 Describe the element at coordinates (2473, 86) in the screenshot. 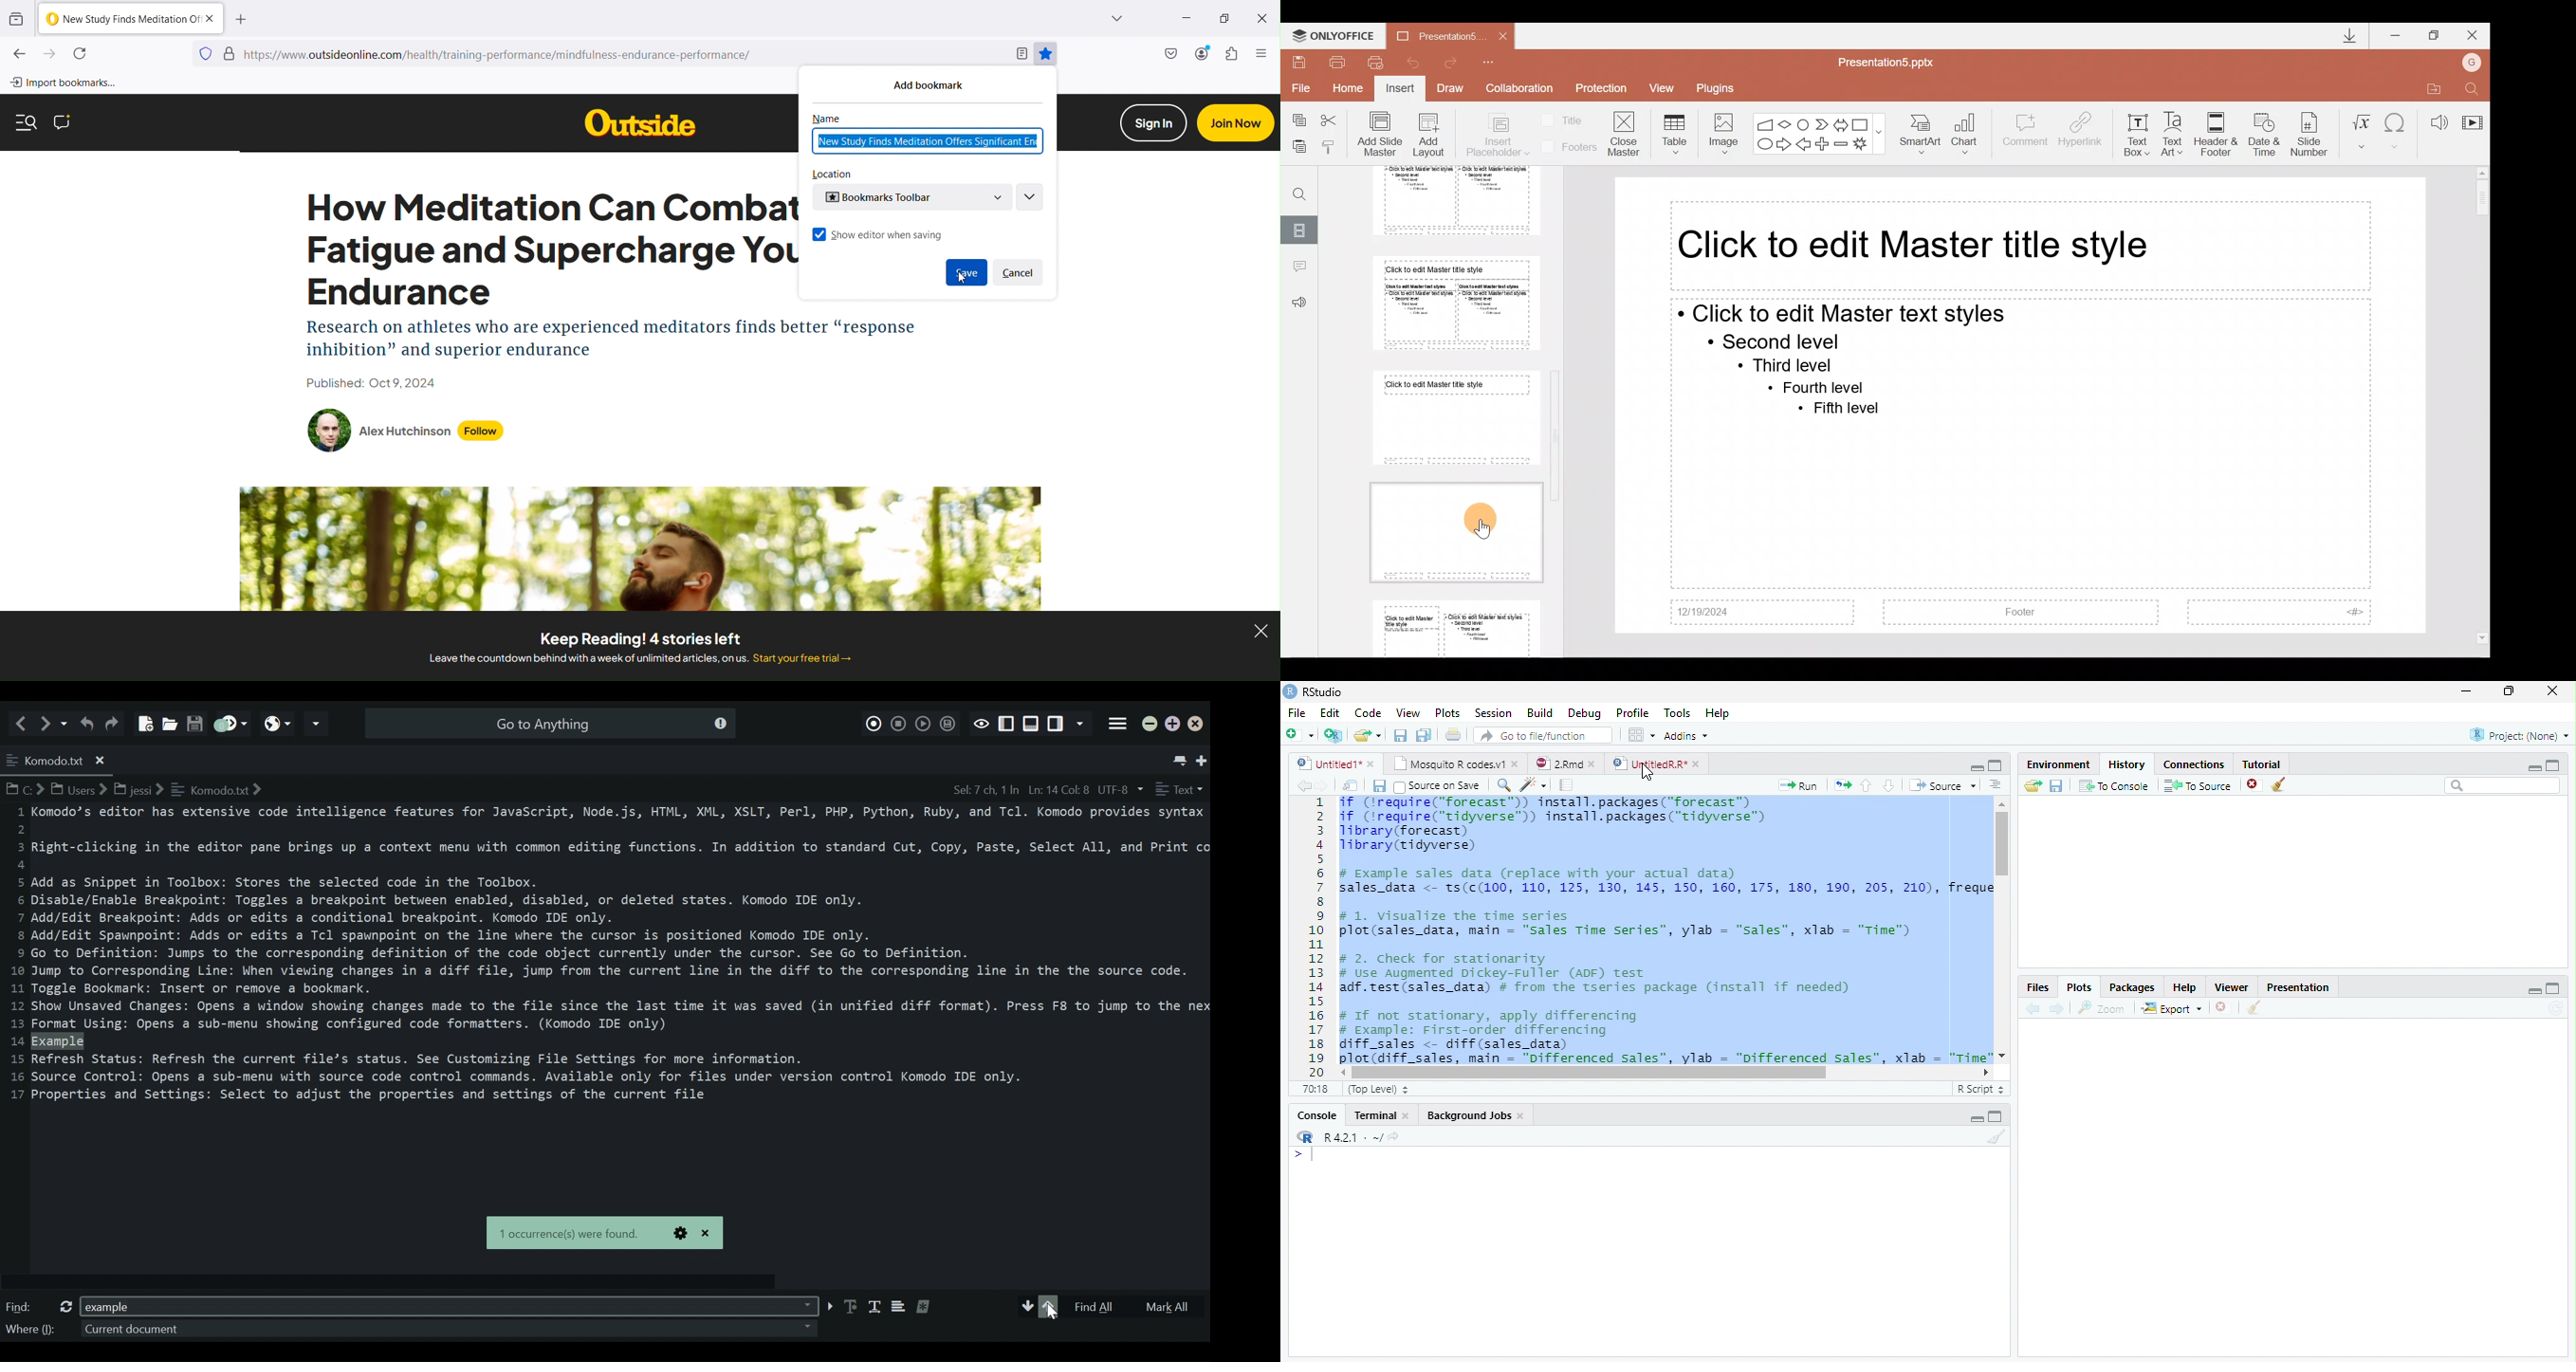

I see `Find` at that location.